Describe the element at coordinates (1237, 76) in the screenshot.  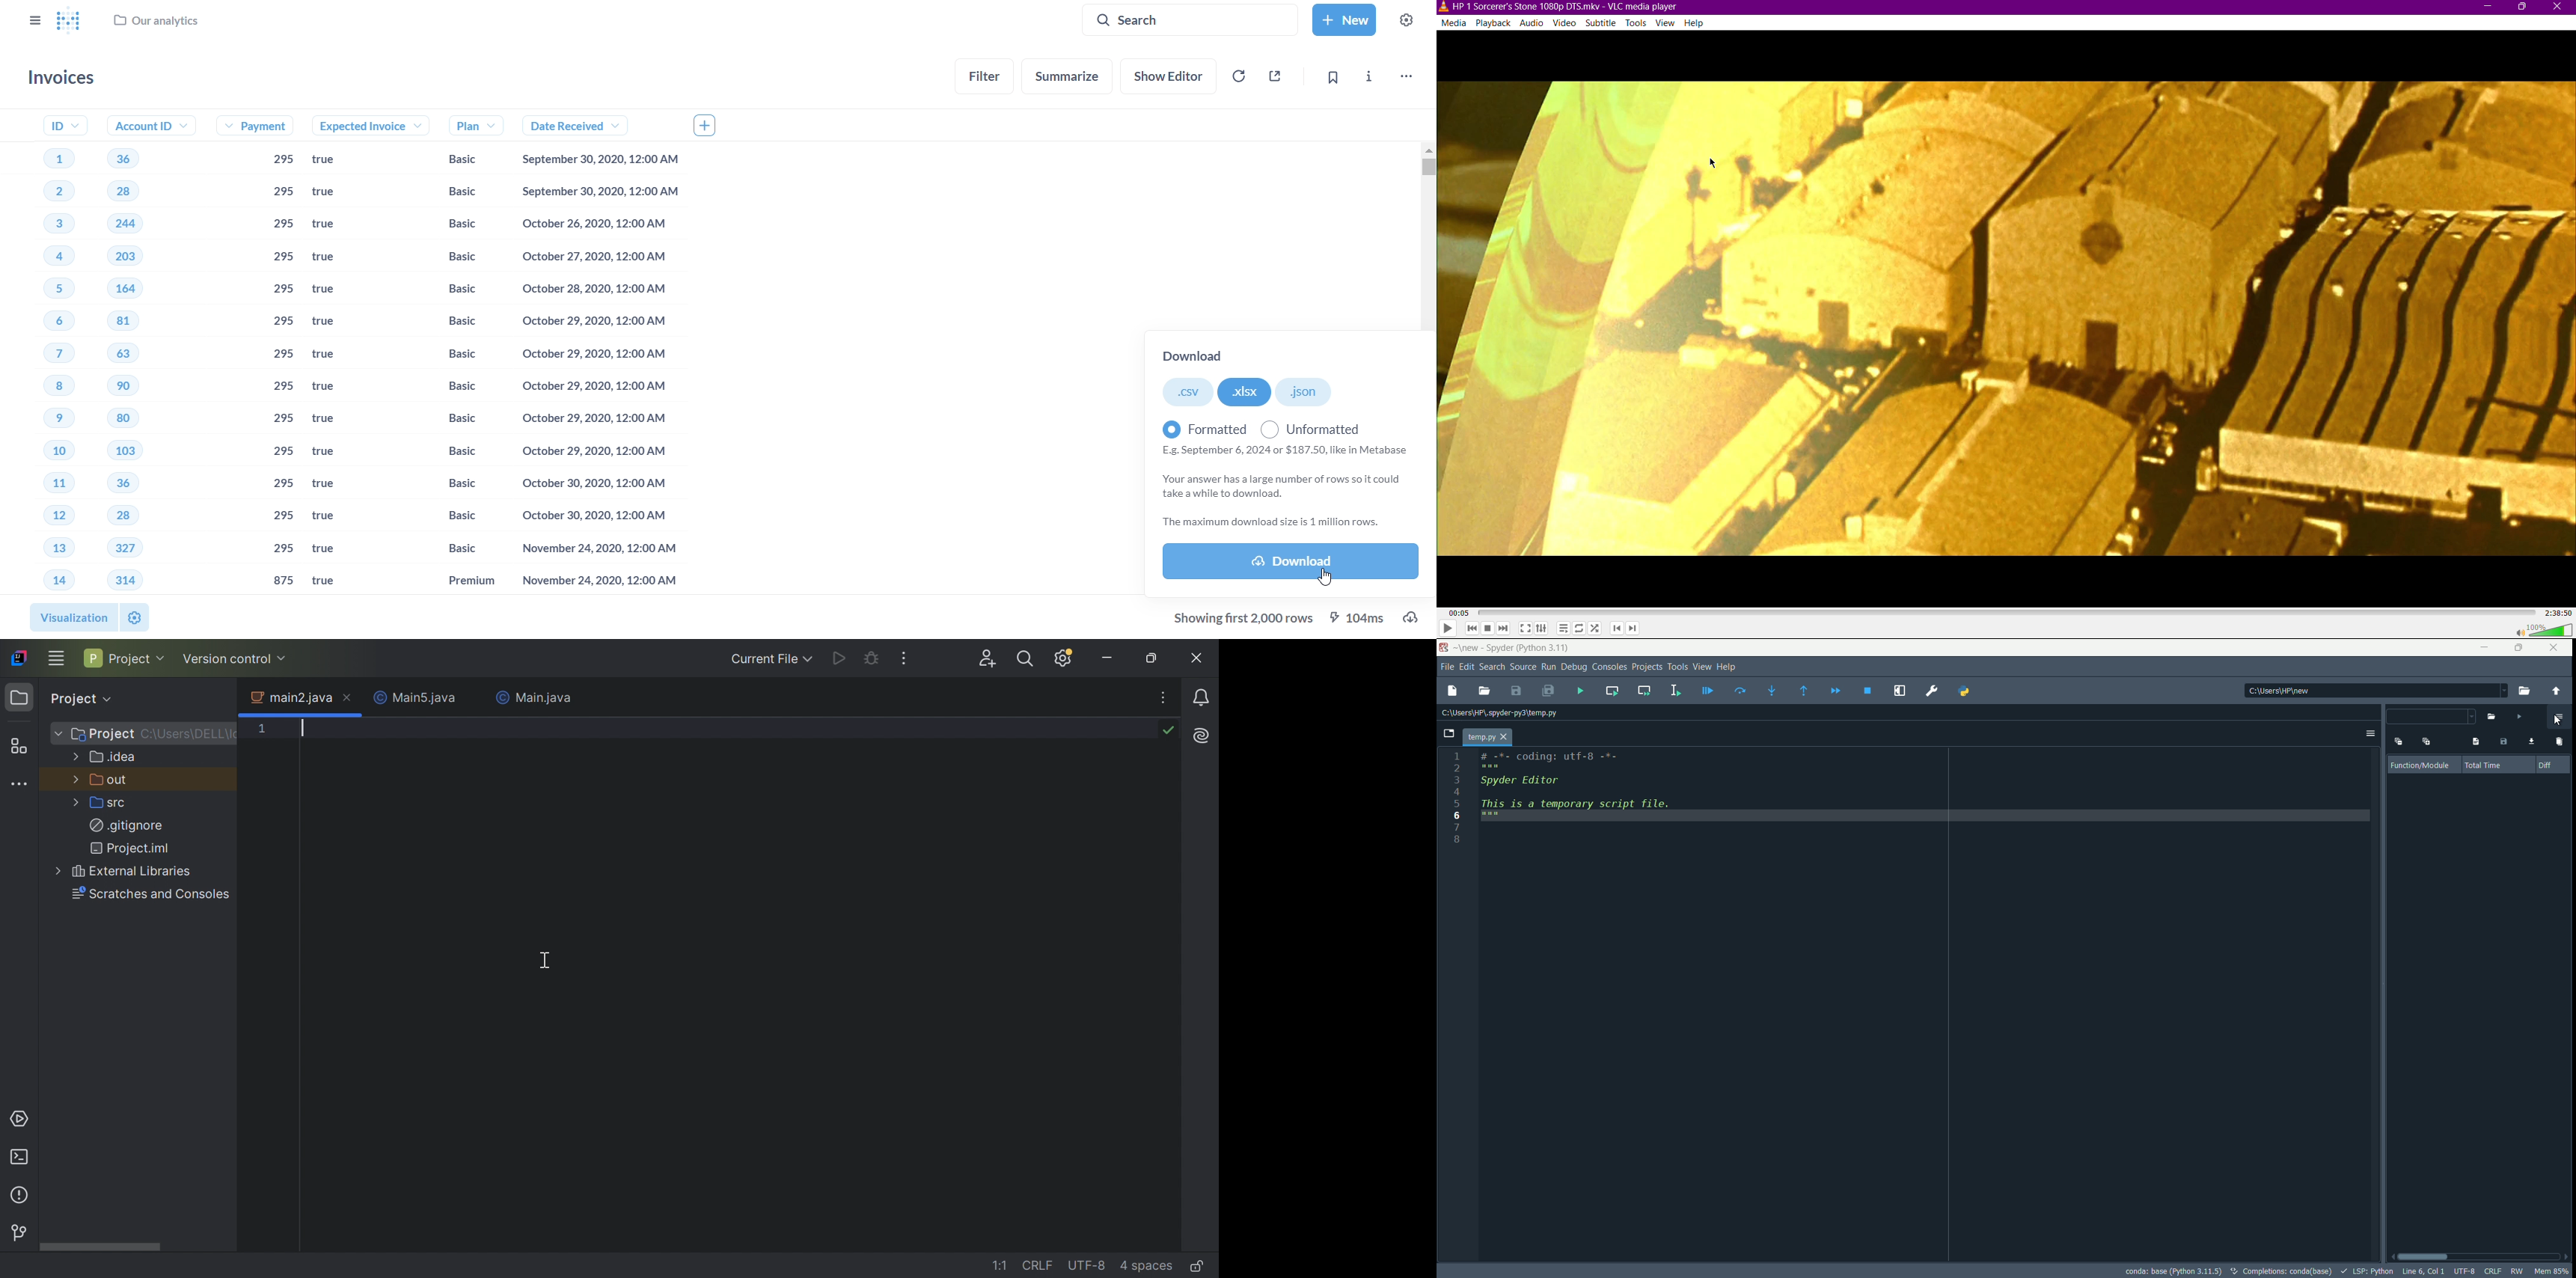
I see `auto-refresh` at that location.